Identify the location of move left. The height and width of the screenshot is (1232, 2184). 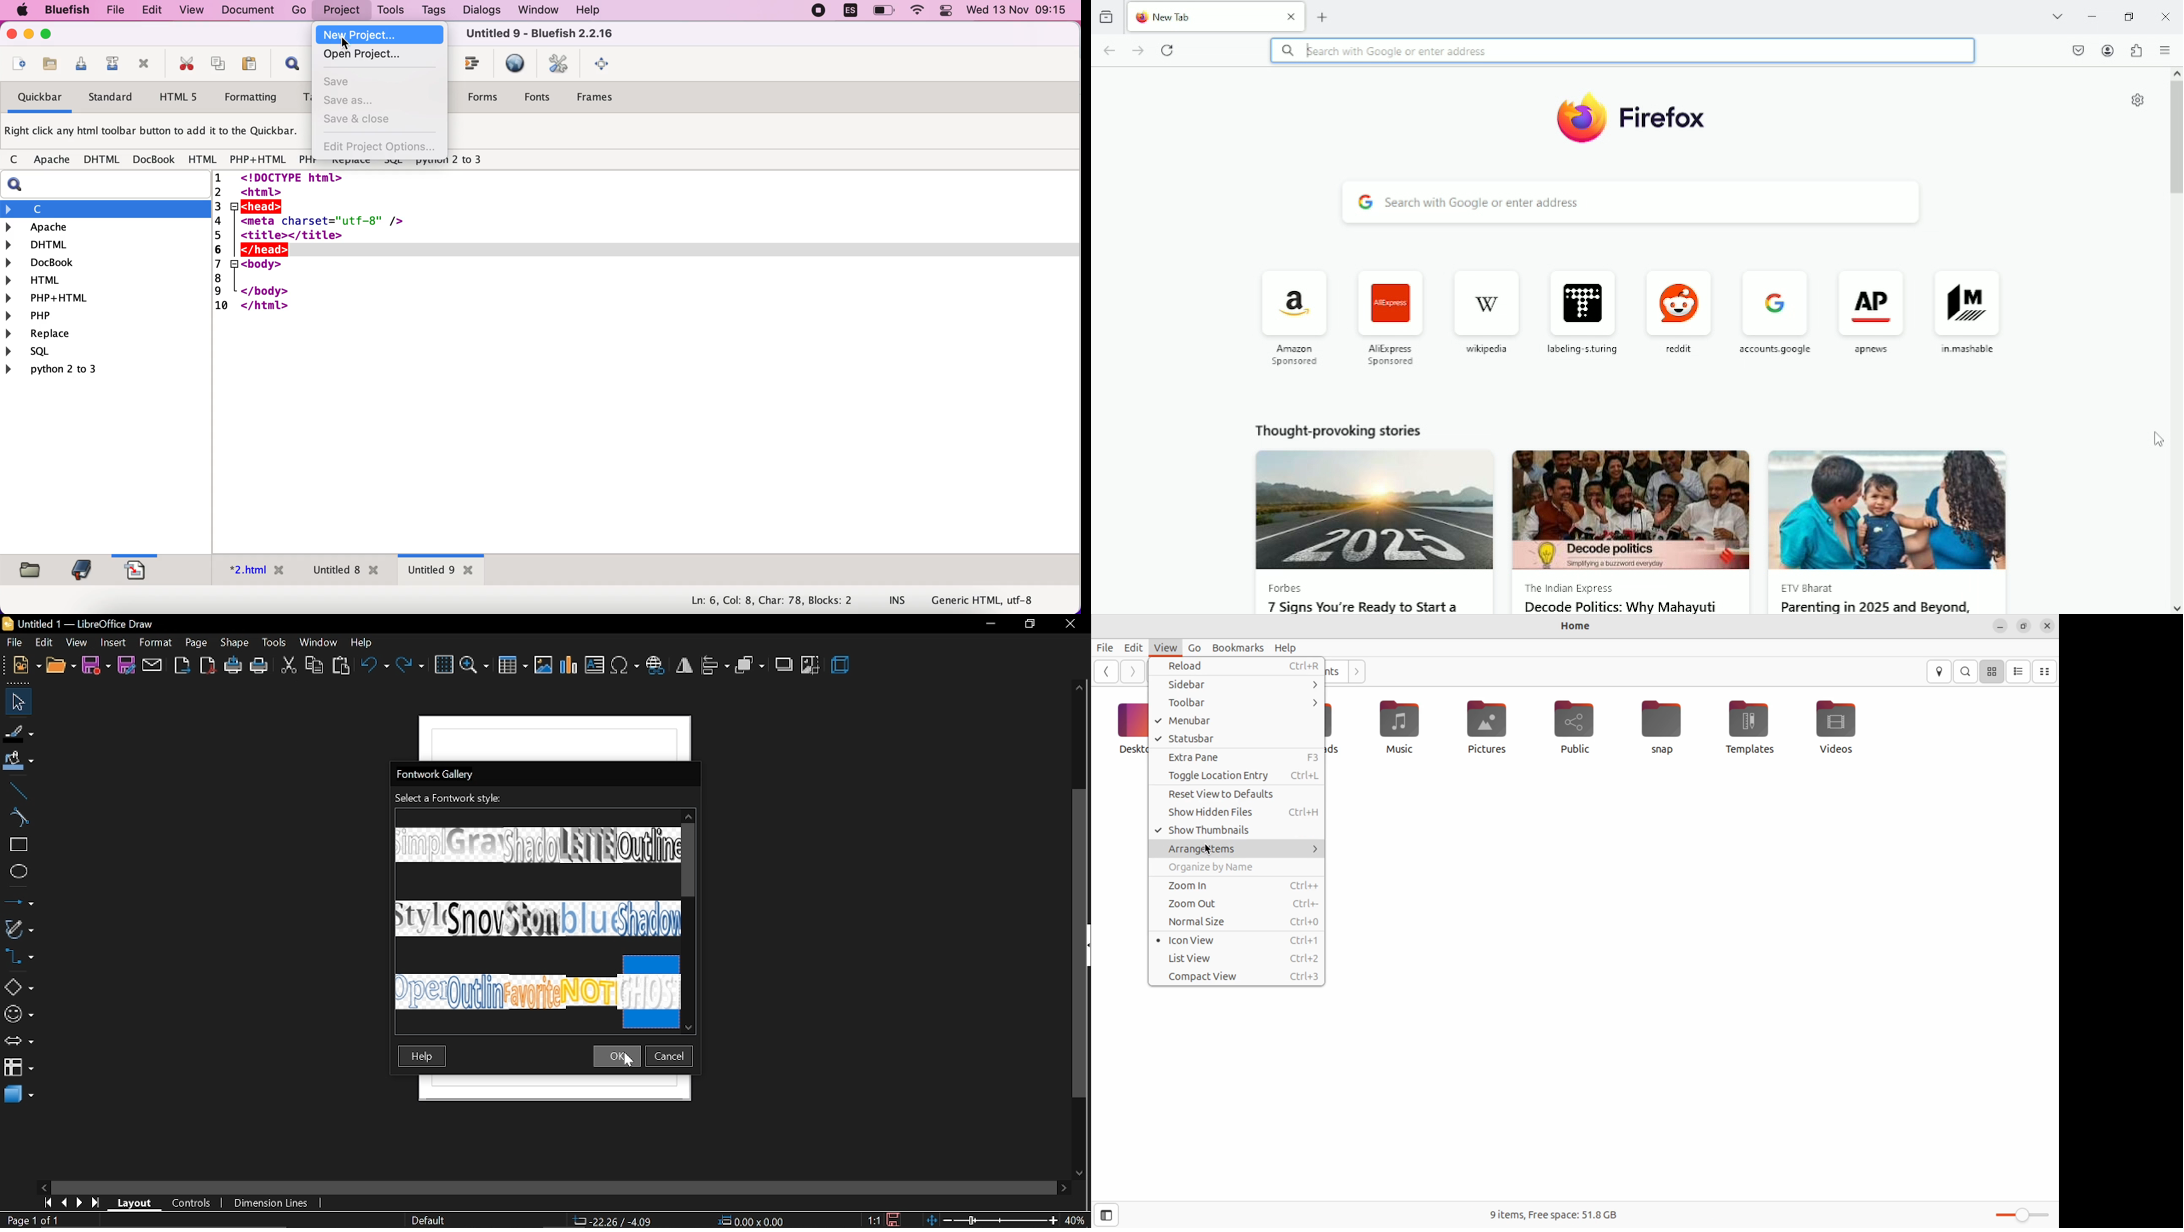
(43, 1187).